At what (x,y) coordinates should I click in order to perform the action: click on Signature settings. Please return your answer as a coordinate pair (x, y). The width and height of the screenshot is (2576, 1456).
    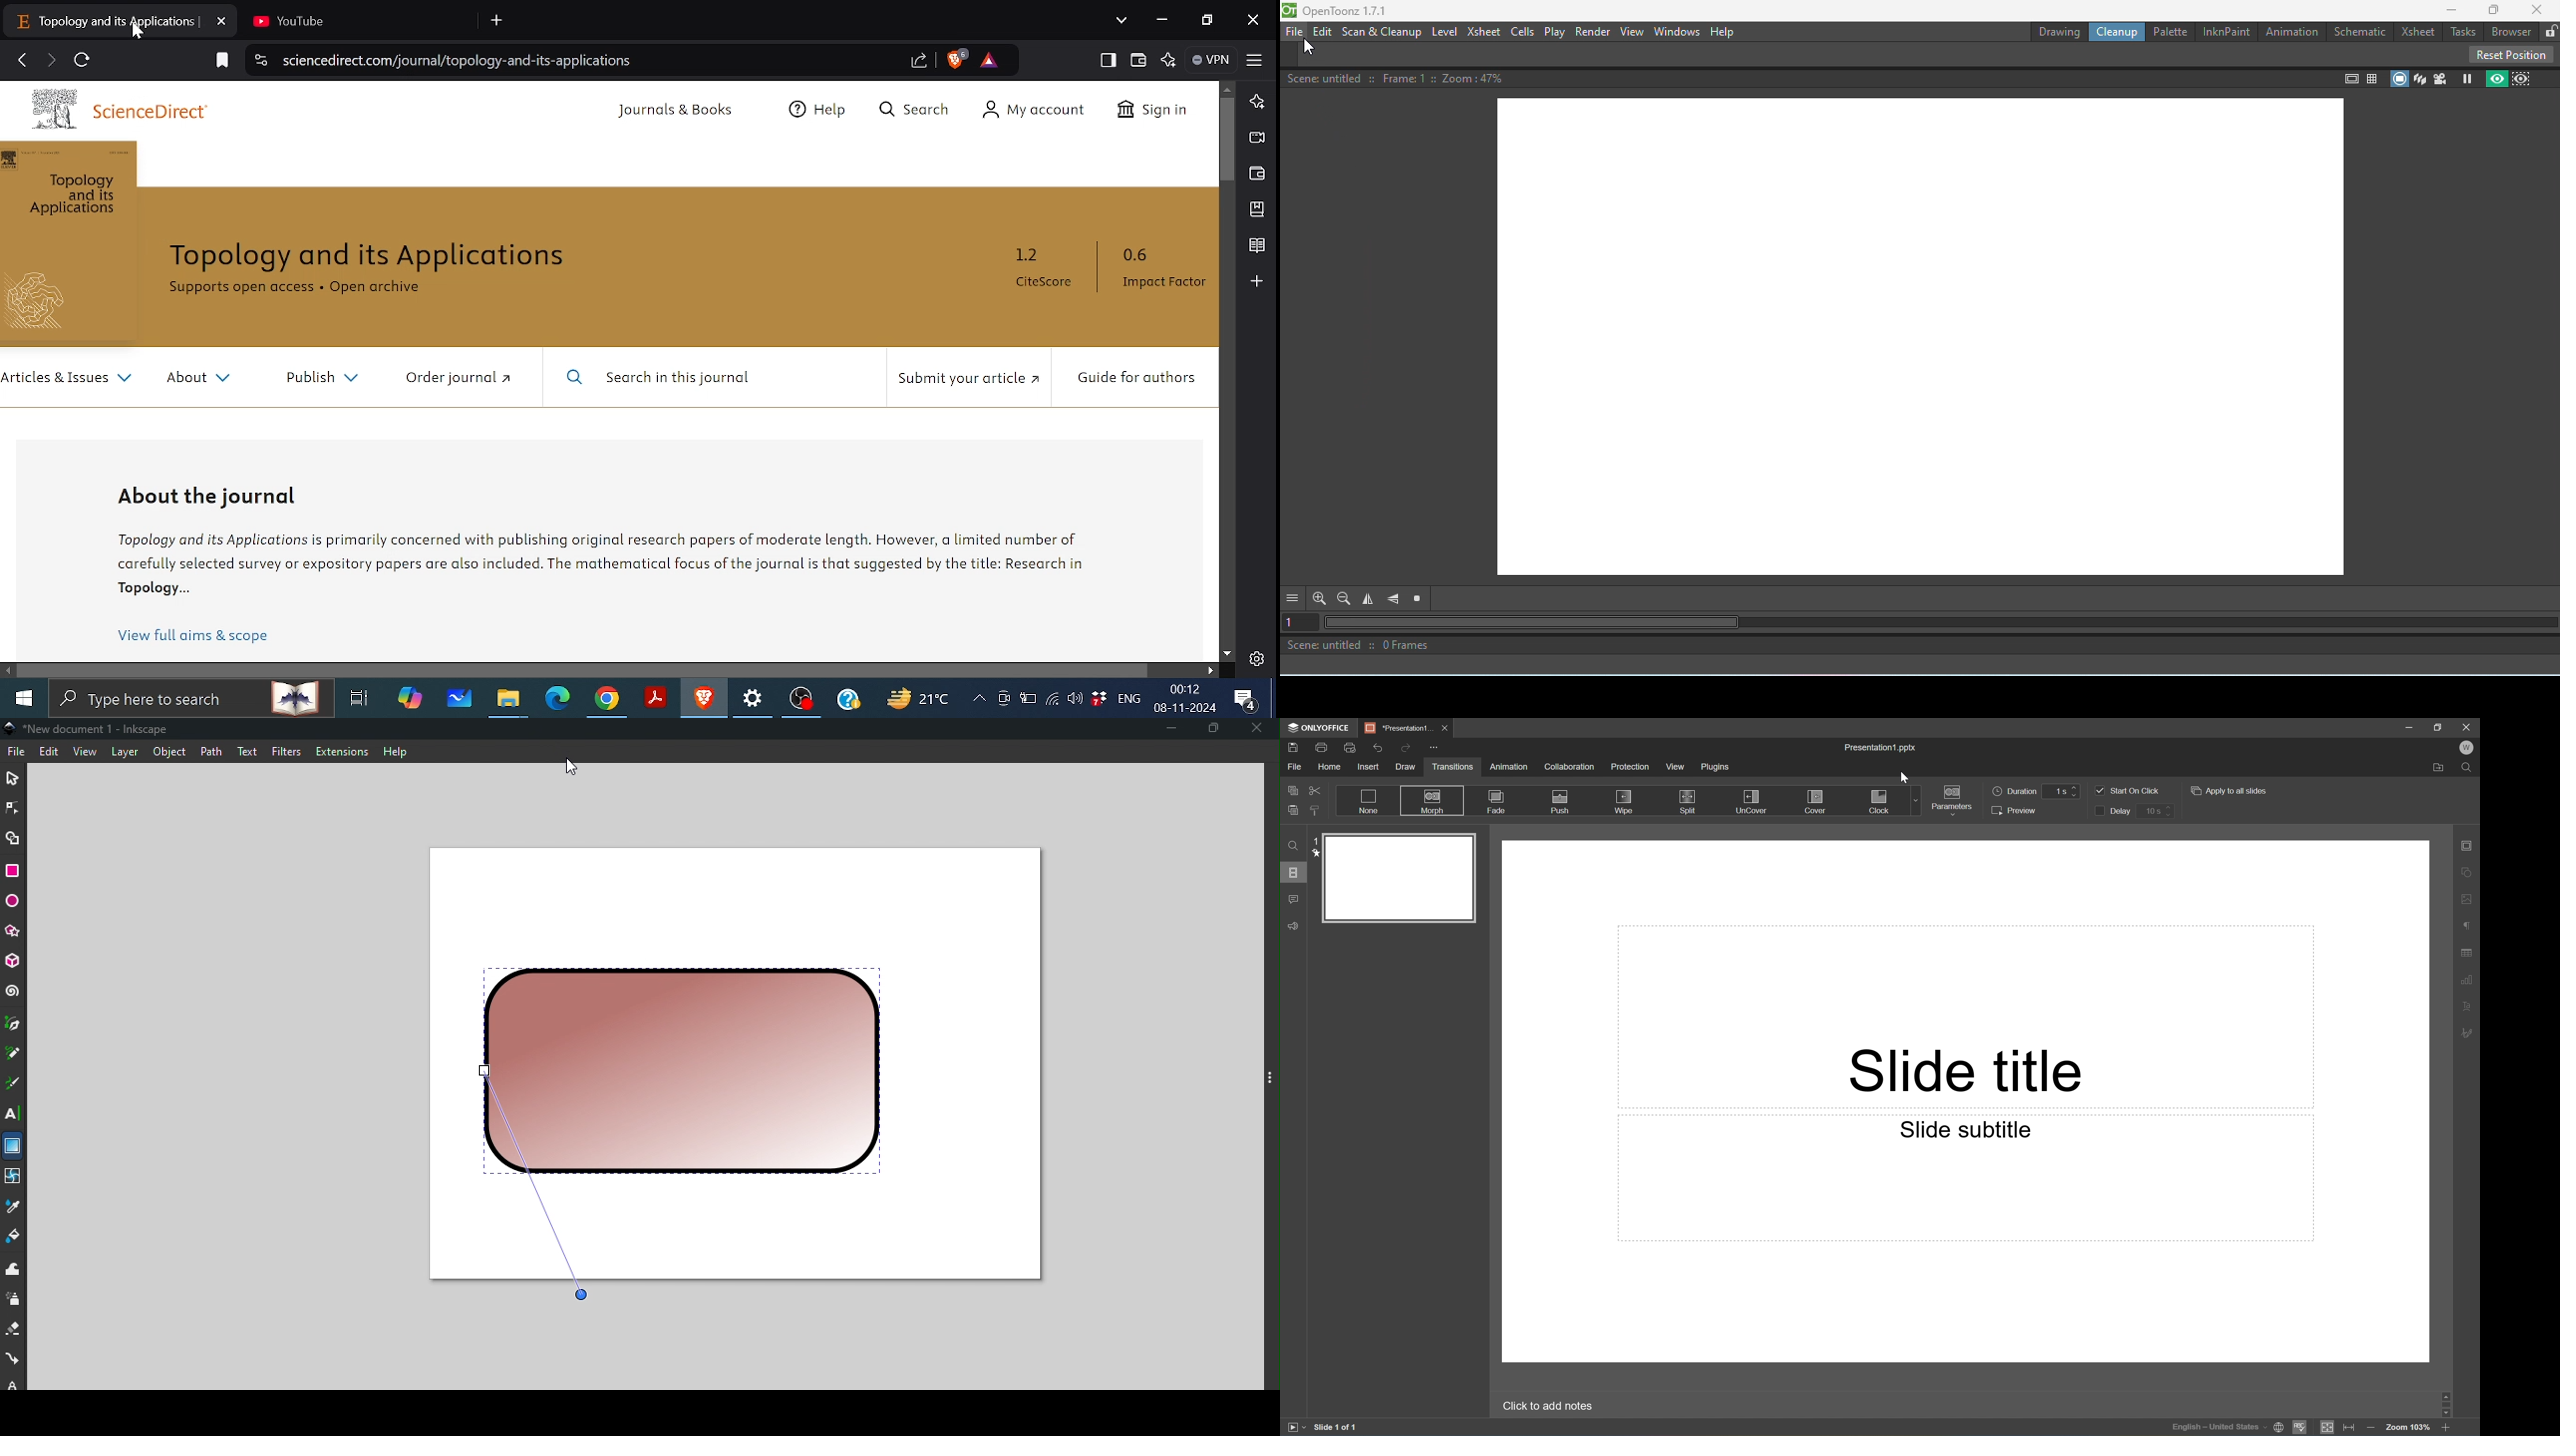
    Looking at the image, I should click on (2470, 1032).